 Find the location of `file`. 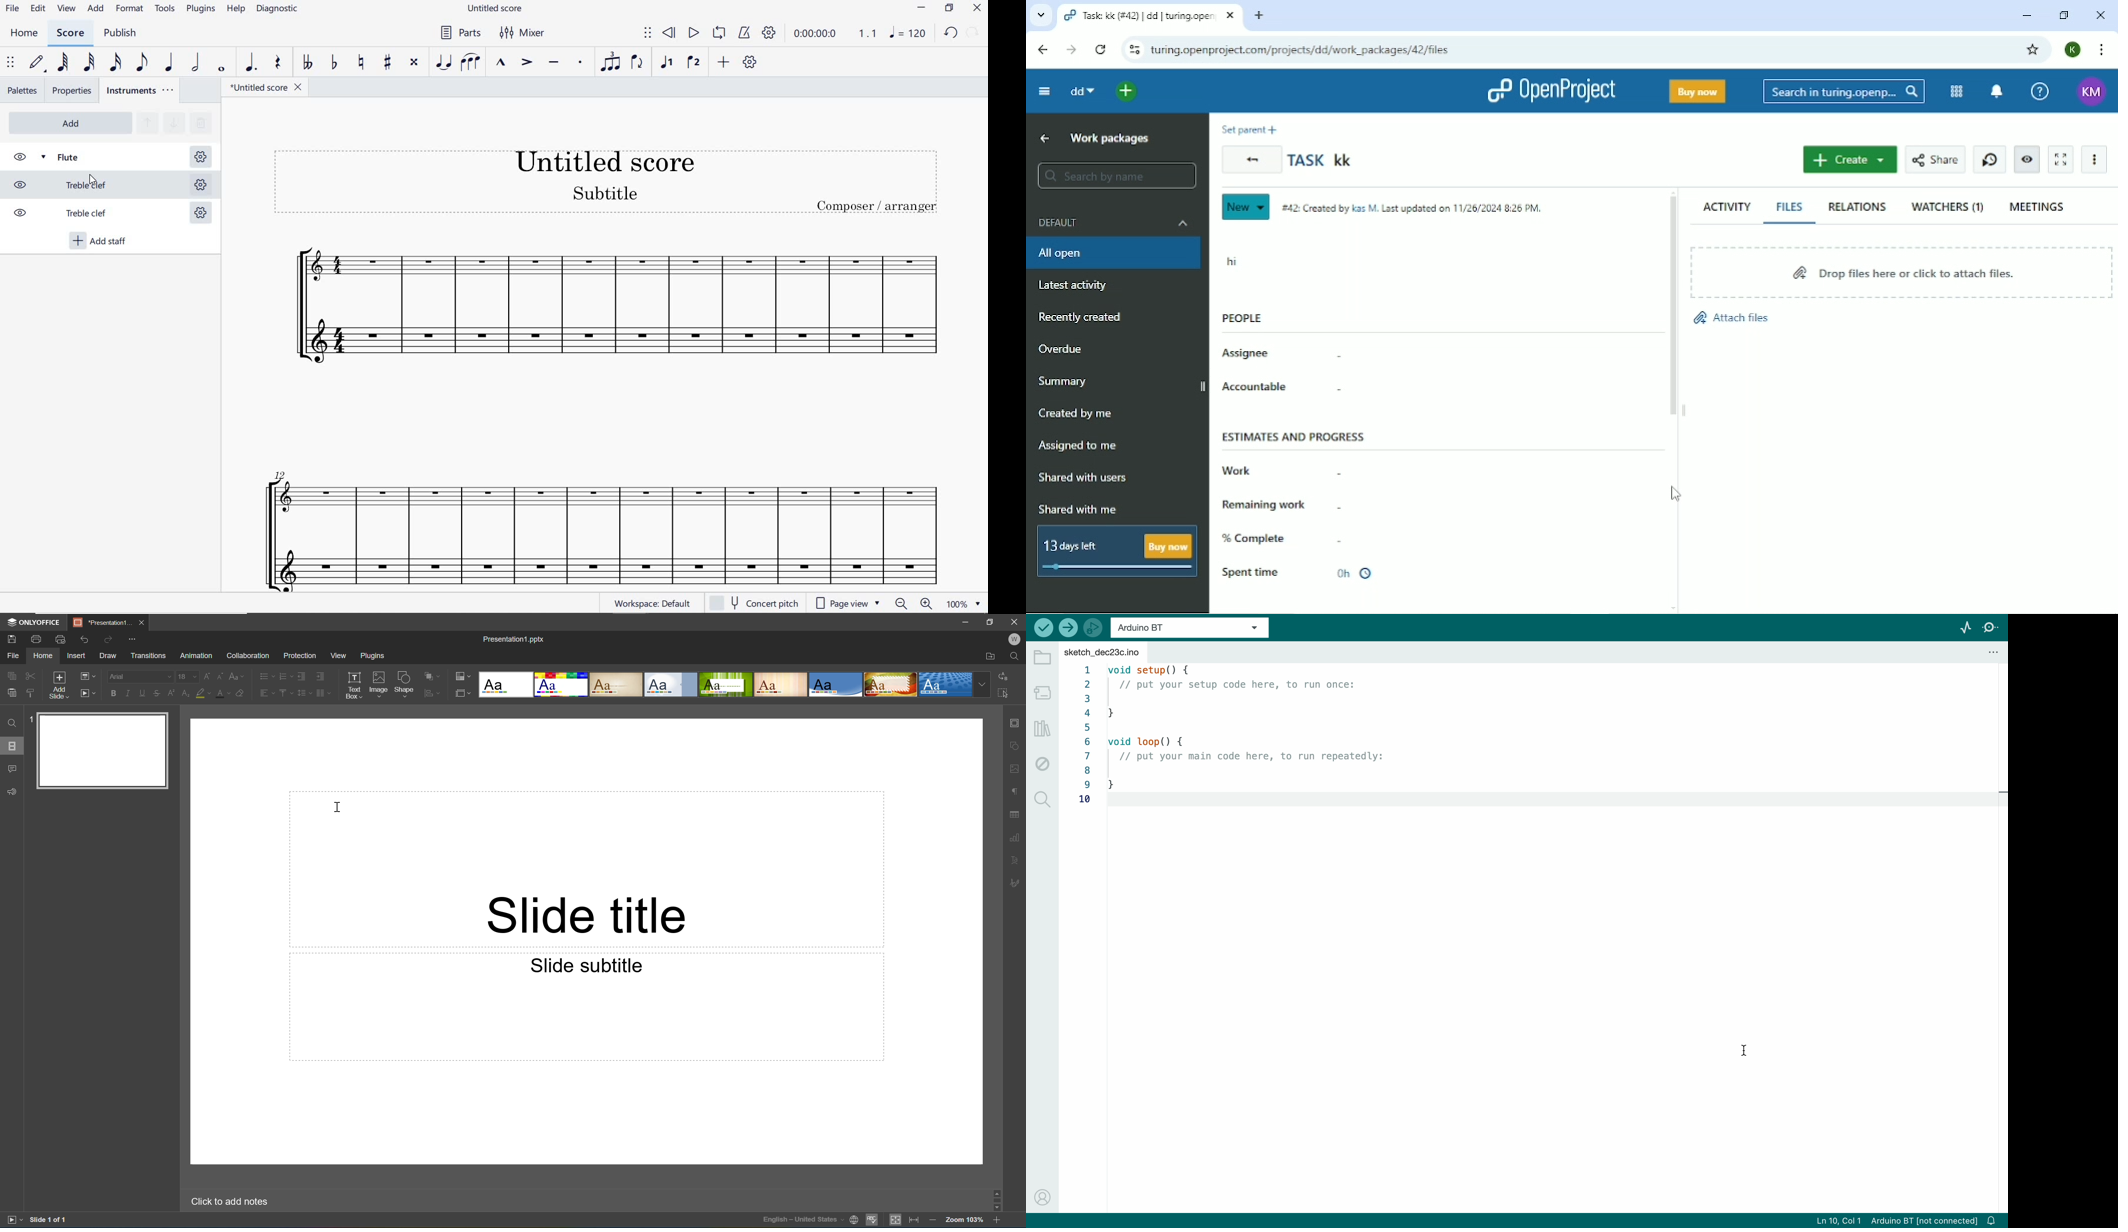

file is located at coordinates (13, 11).